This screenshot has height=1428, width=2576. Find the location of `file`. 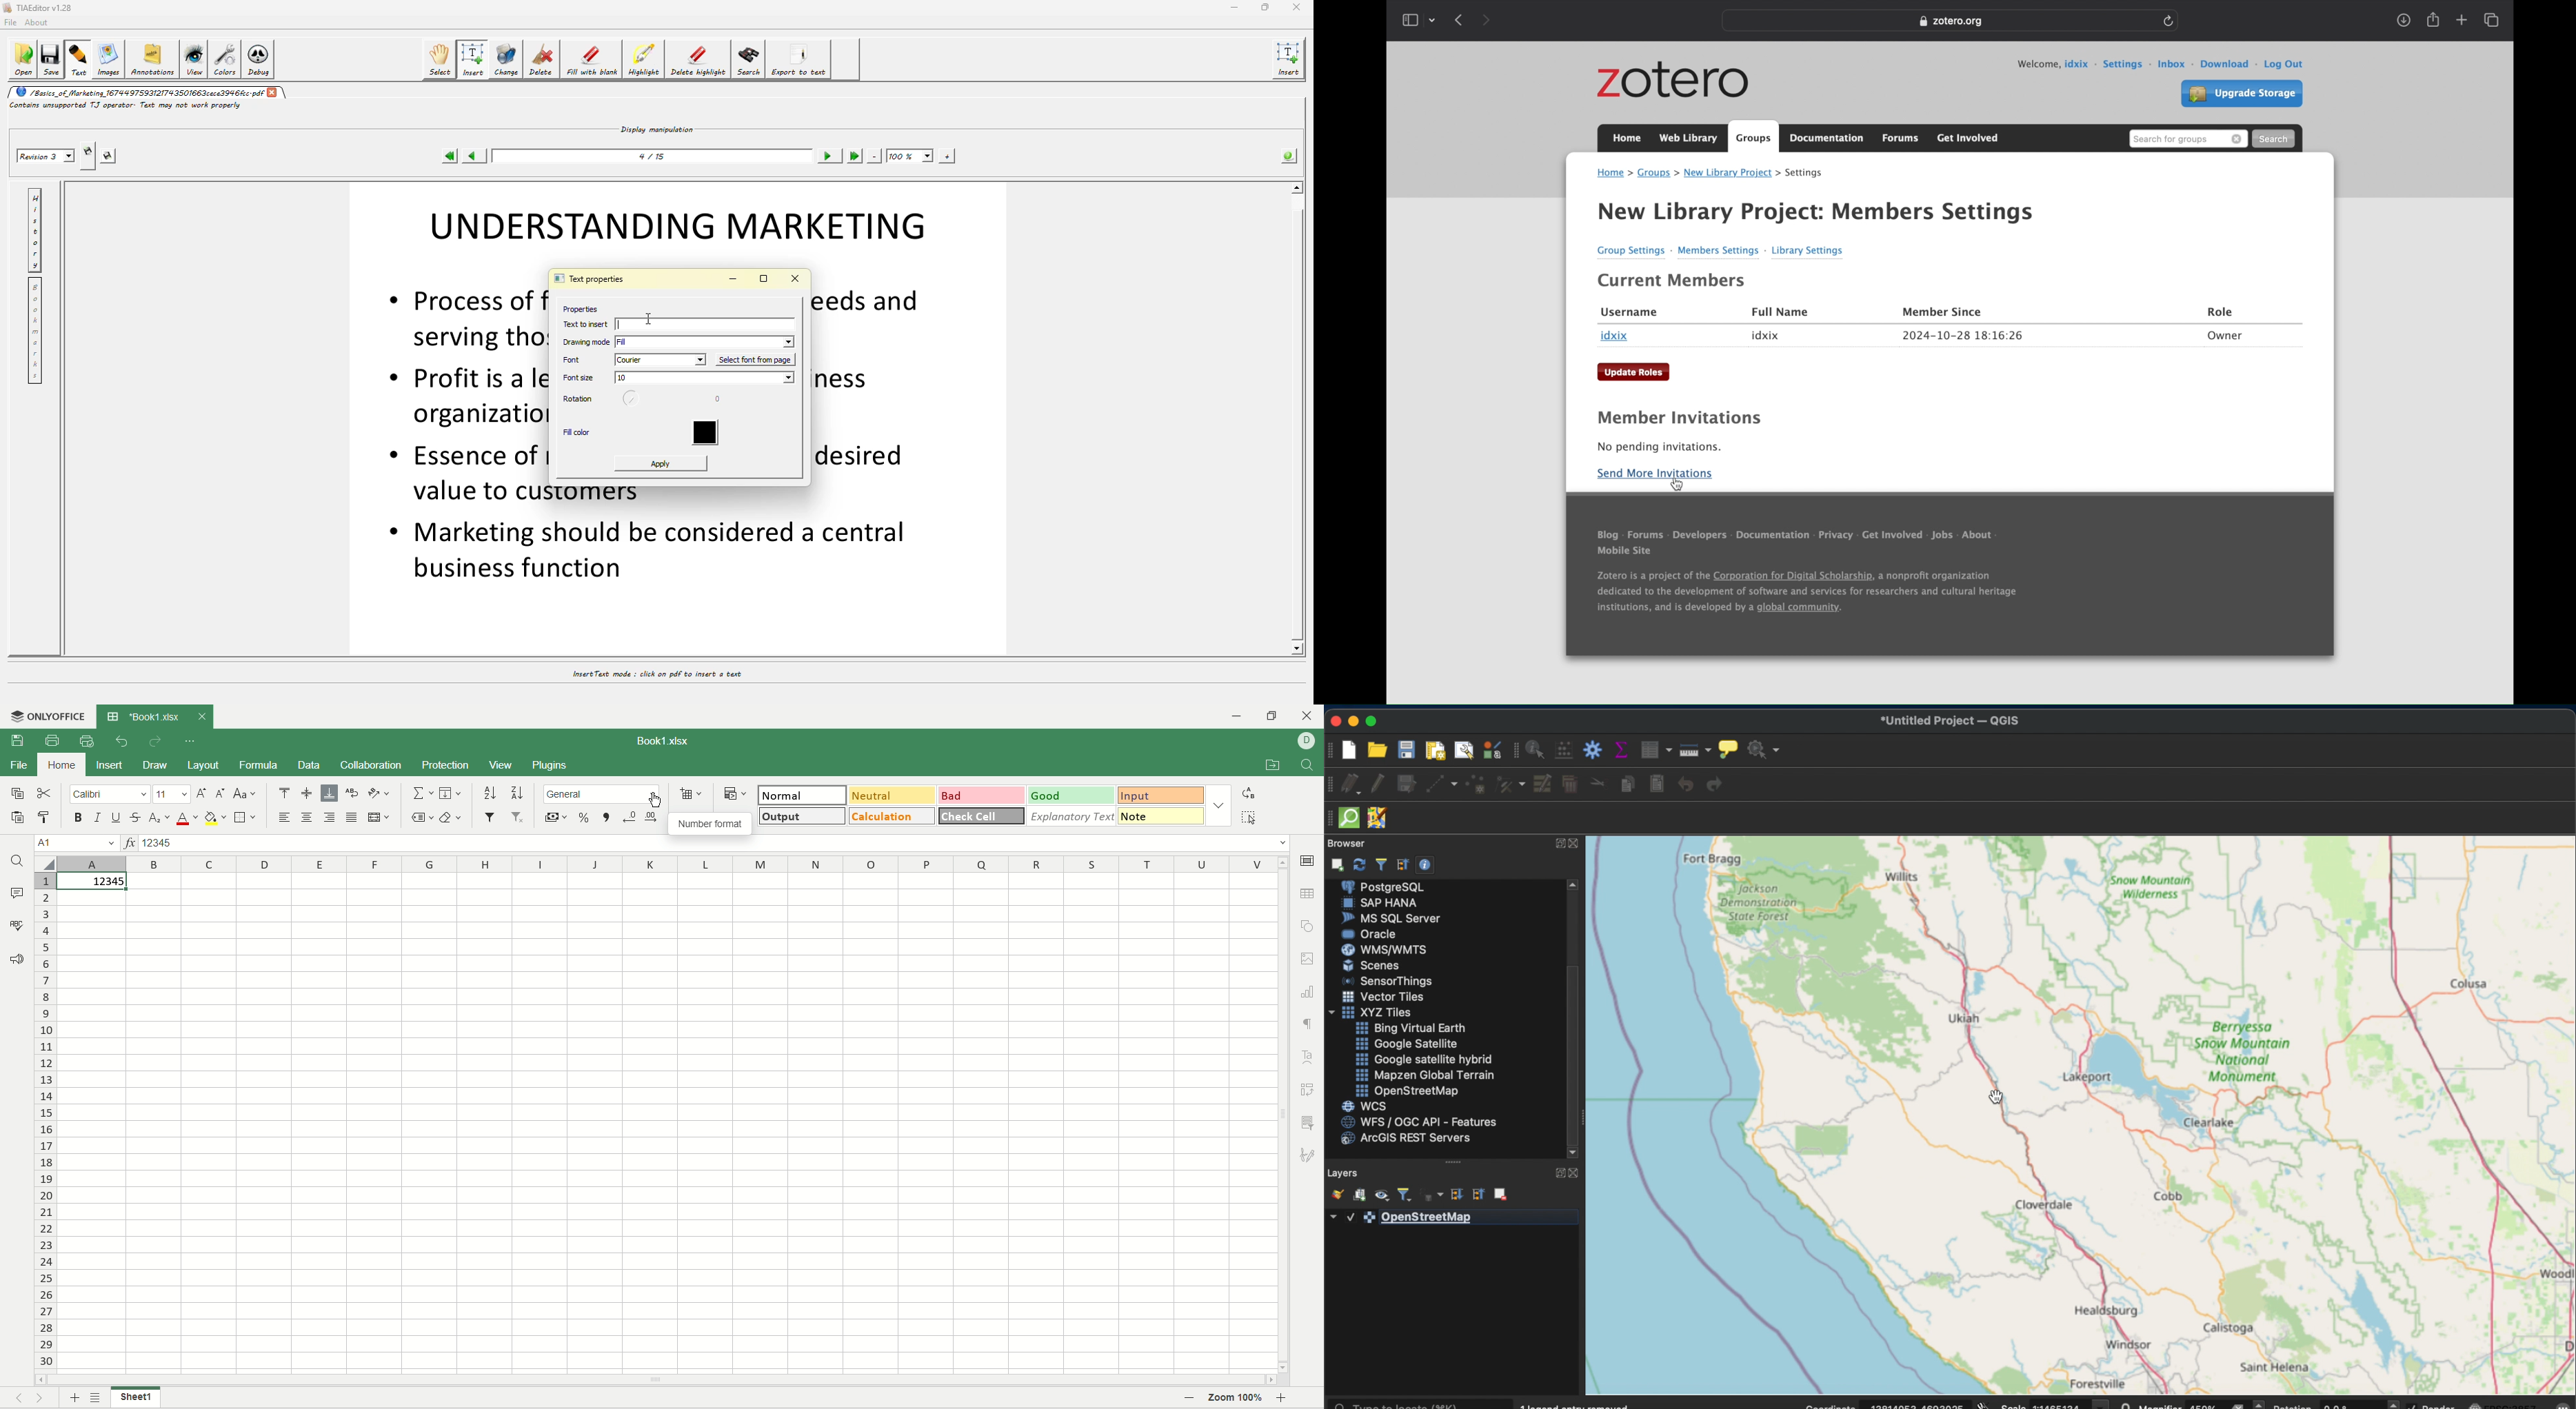

file is located at coordinates (21, 766).